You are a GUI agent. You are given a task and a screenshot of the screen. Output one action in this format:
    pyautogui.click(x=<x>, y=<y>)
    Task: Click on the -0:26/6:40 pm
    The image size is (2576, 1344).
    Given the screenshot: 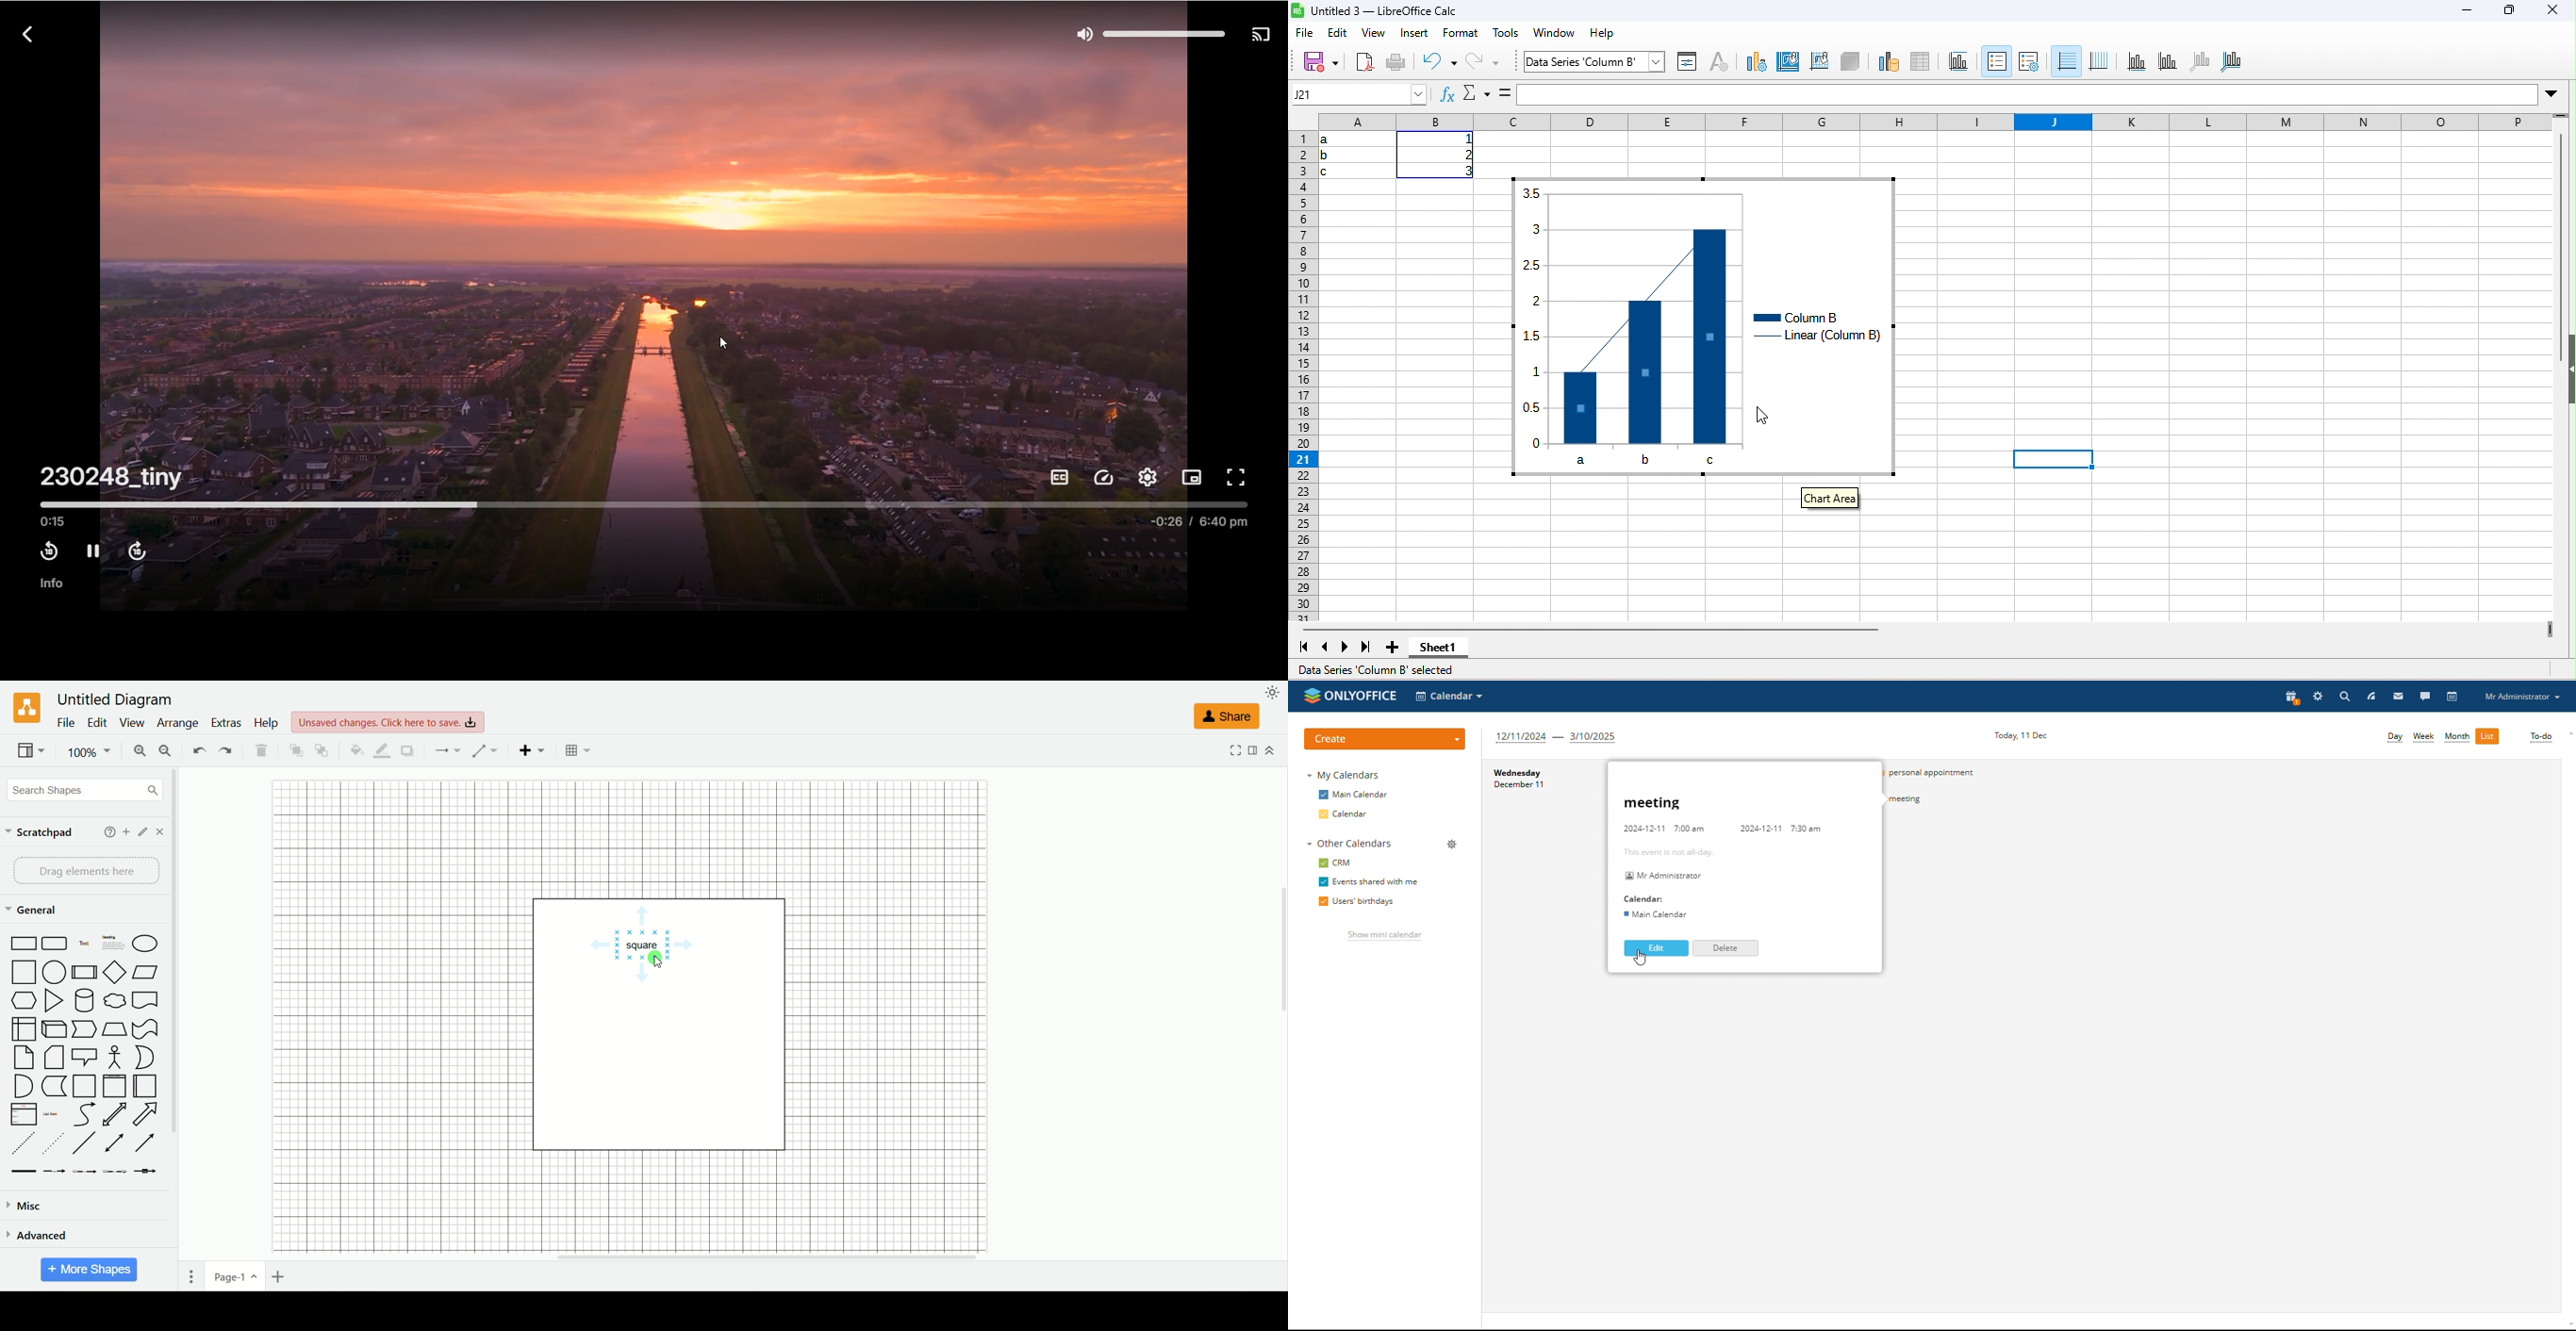 What is the action you would take?
    pyautogui.click(x=1199, y=526)
    